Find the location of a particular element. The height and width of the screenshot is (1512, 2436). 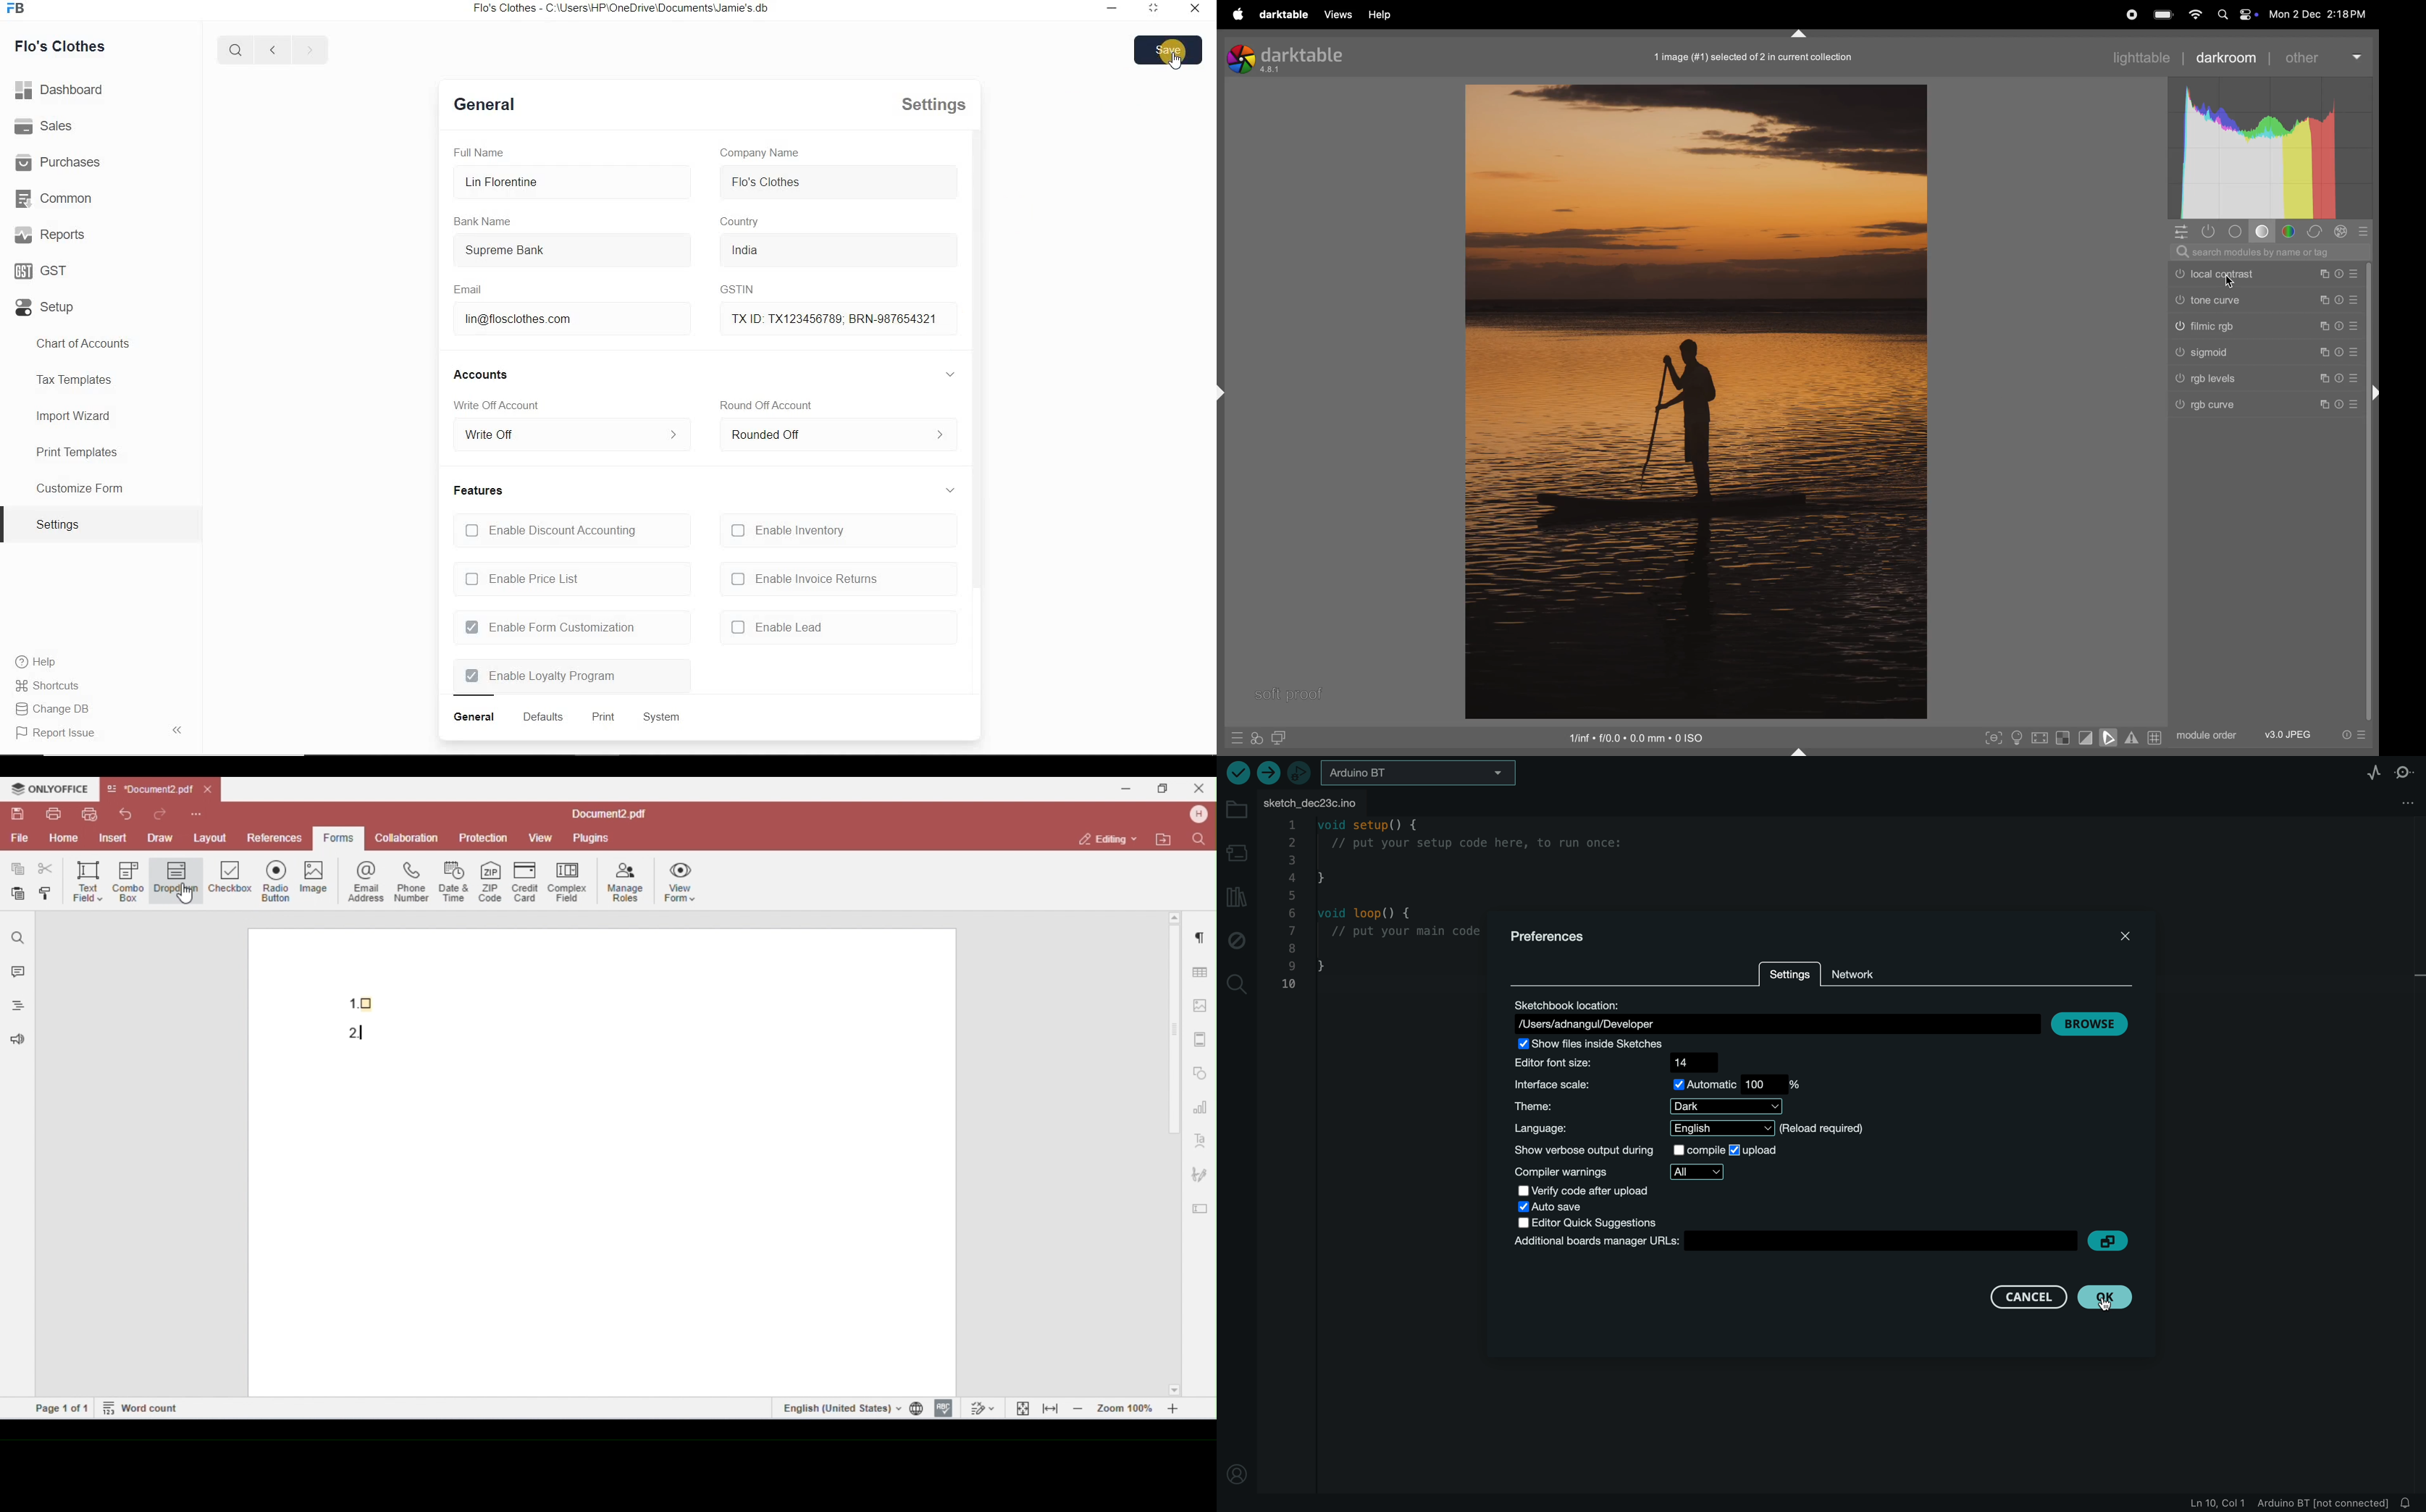

battery is located at coordinates (2164, 13).